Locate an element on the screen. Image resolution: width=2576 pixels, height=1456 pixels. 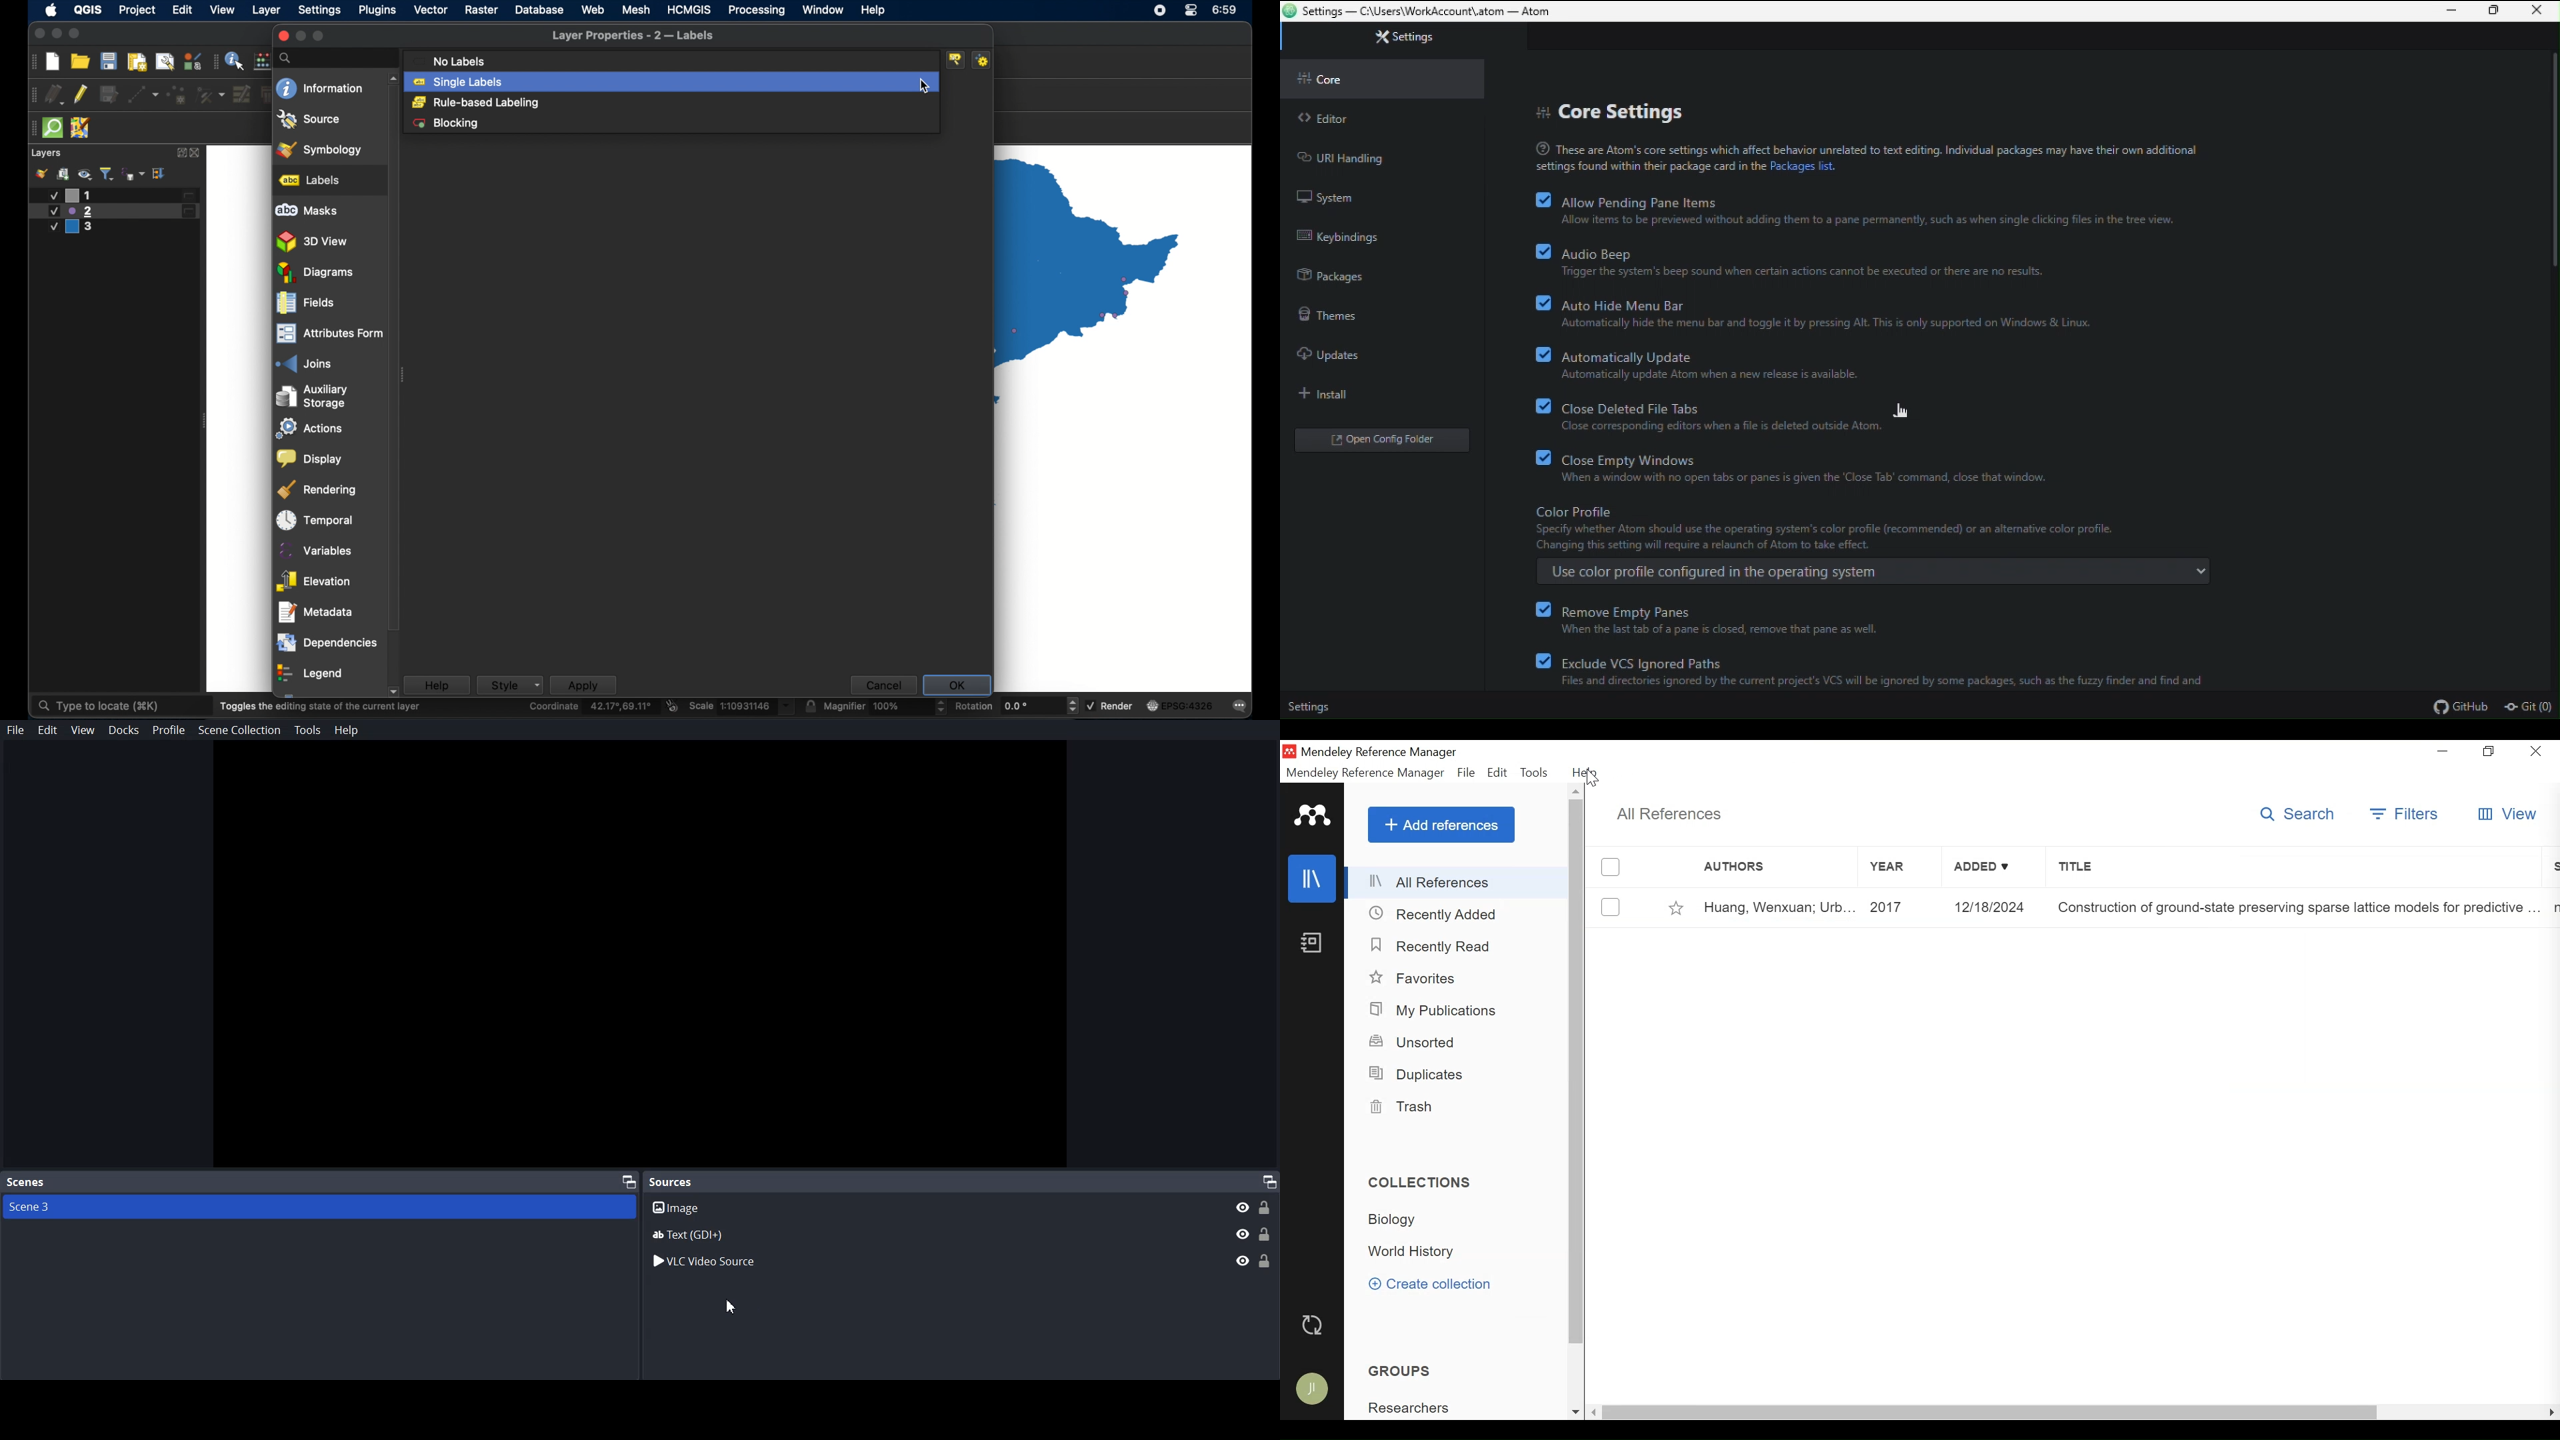
help is located at coordinates (437, 685).